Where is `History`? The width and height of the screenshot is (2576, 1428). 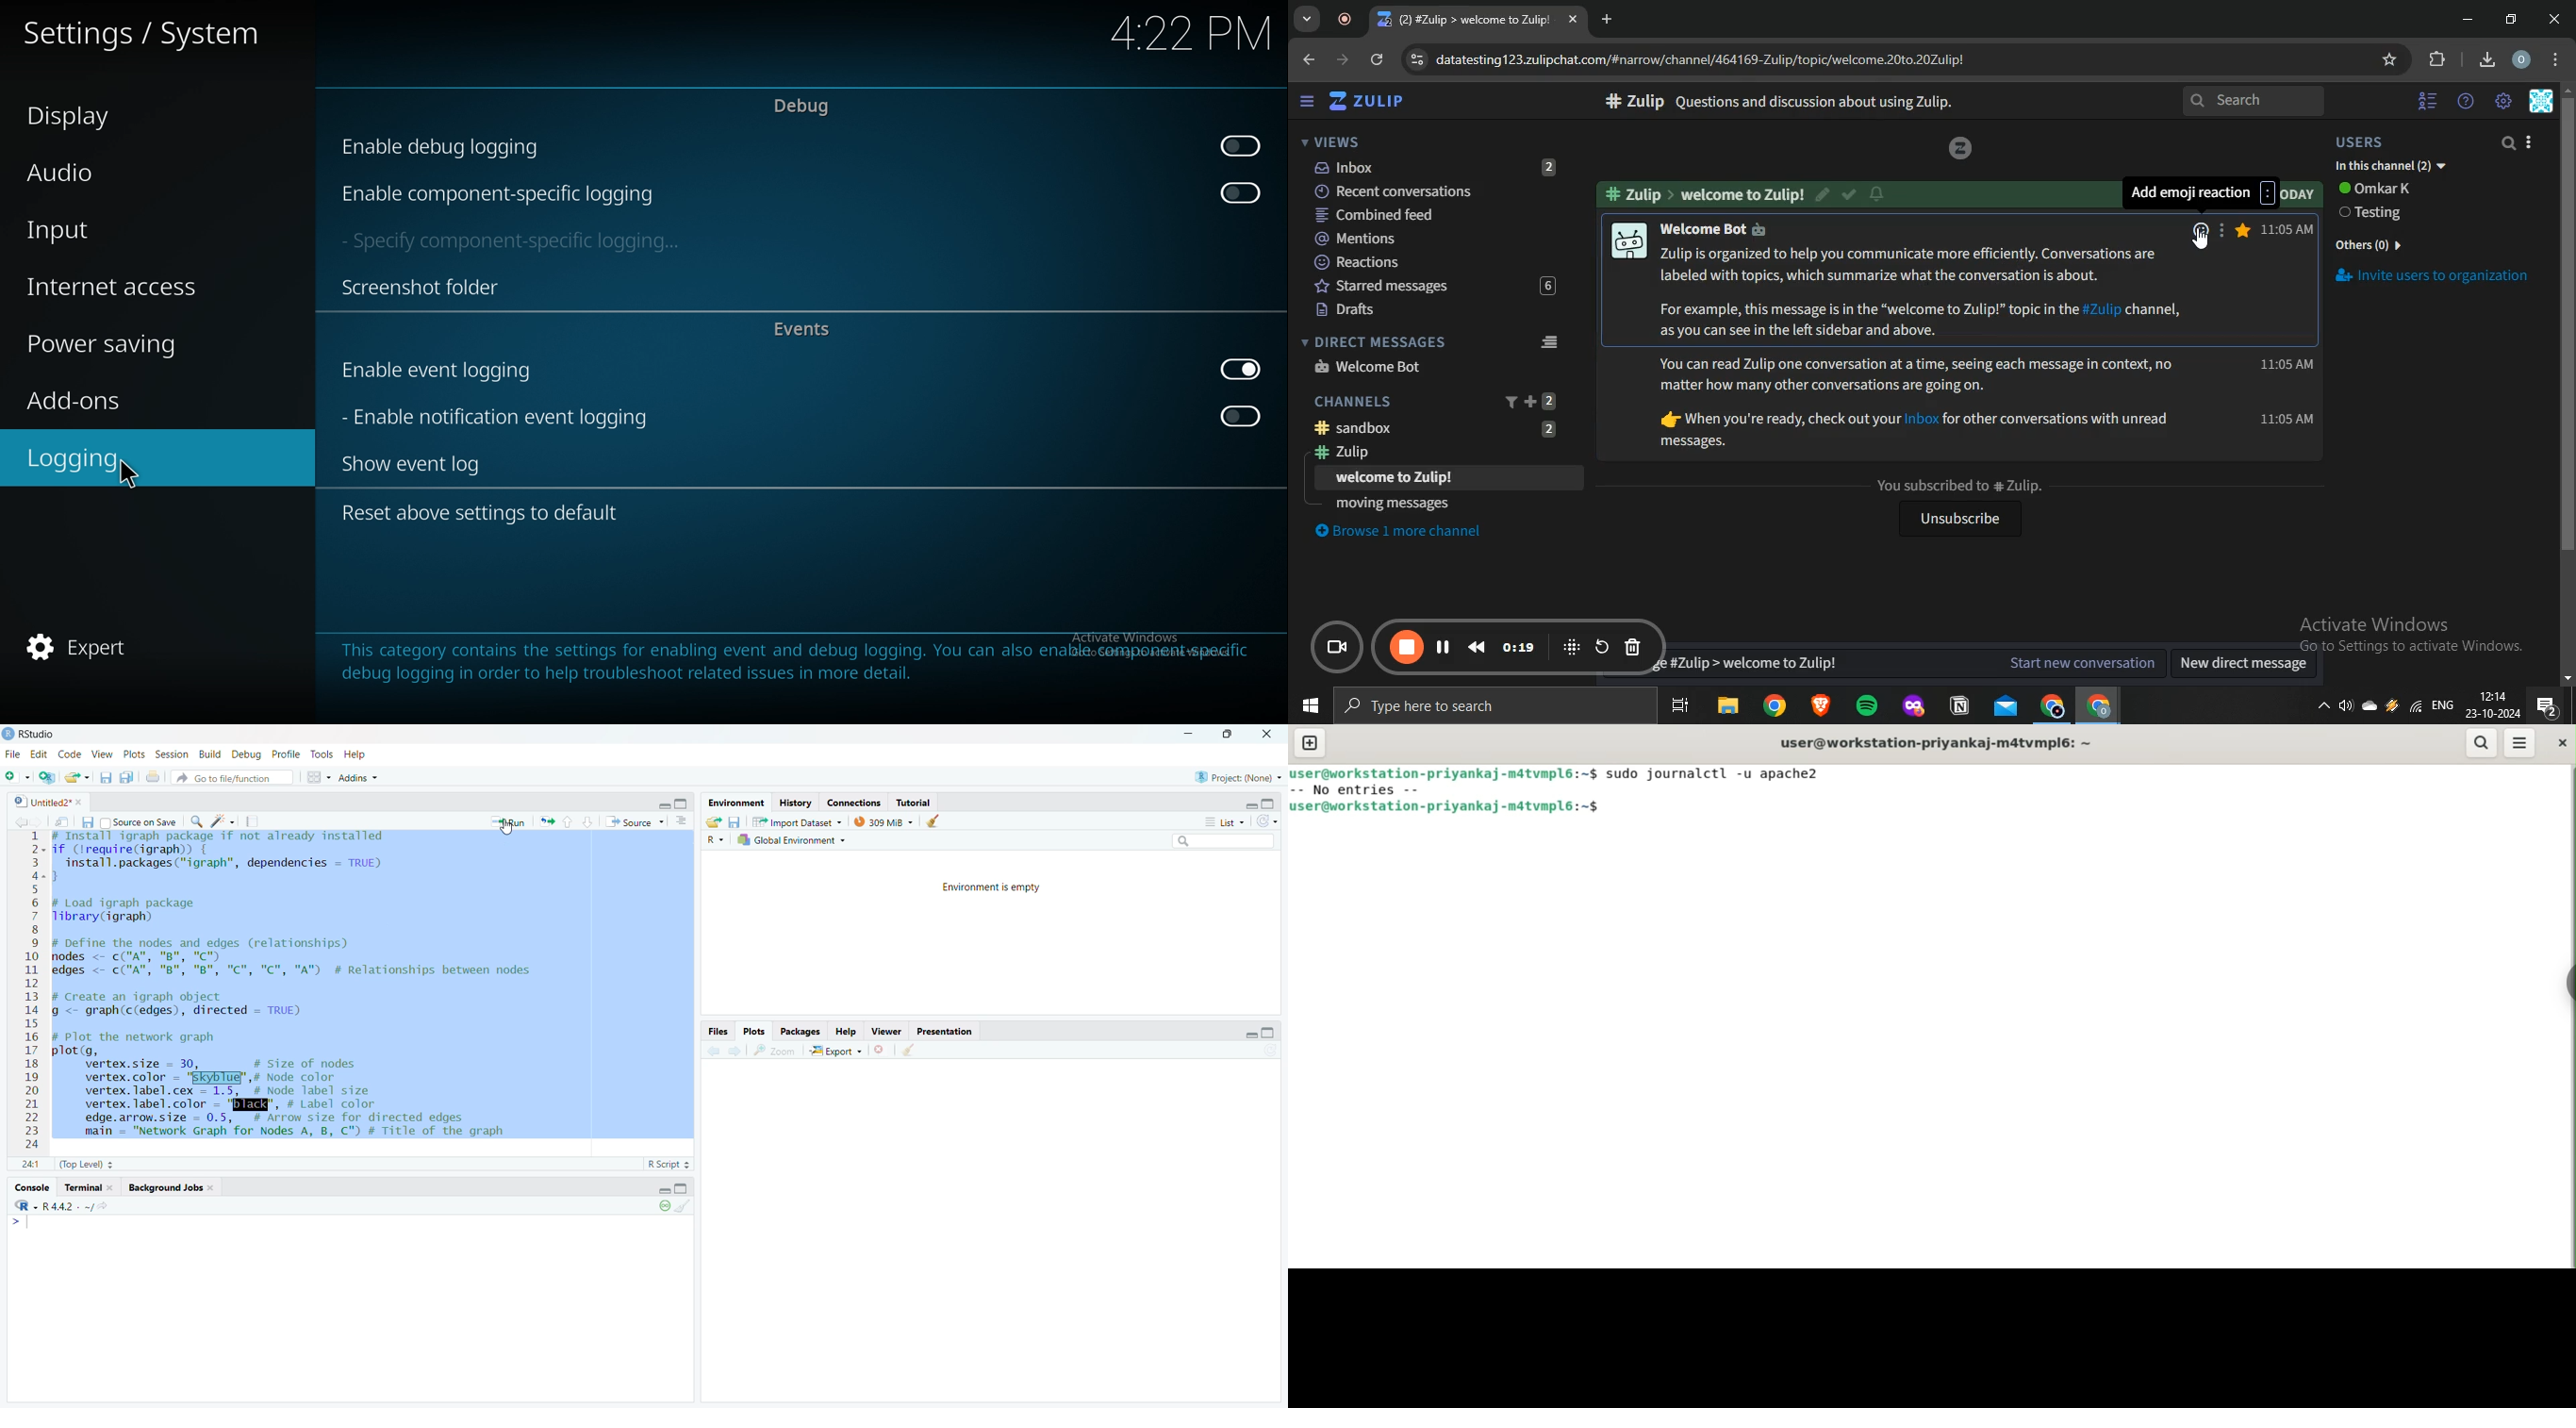 History is located at coordinates (797, 803).